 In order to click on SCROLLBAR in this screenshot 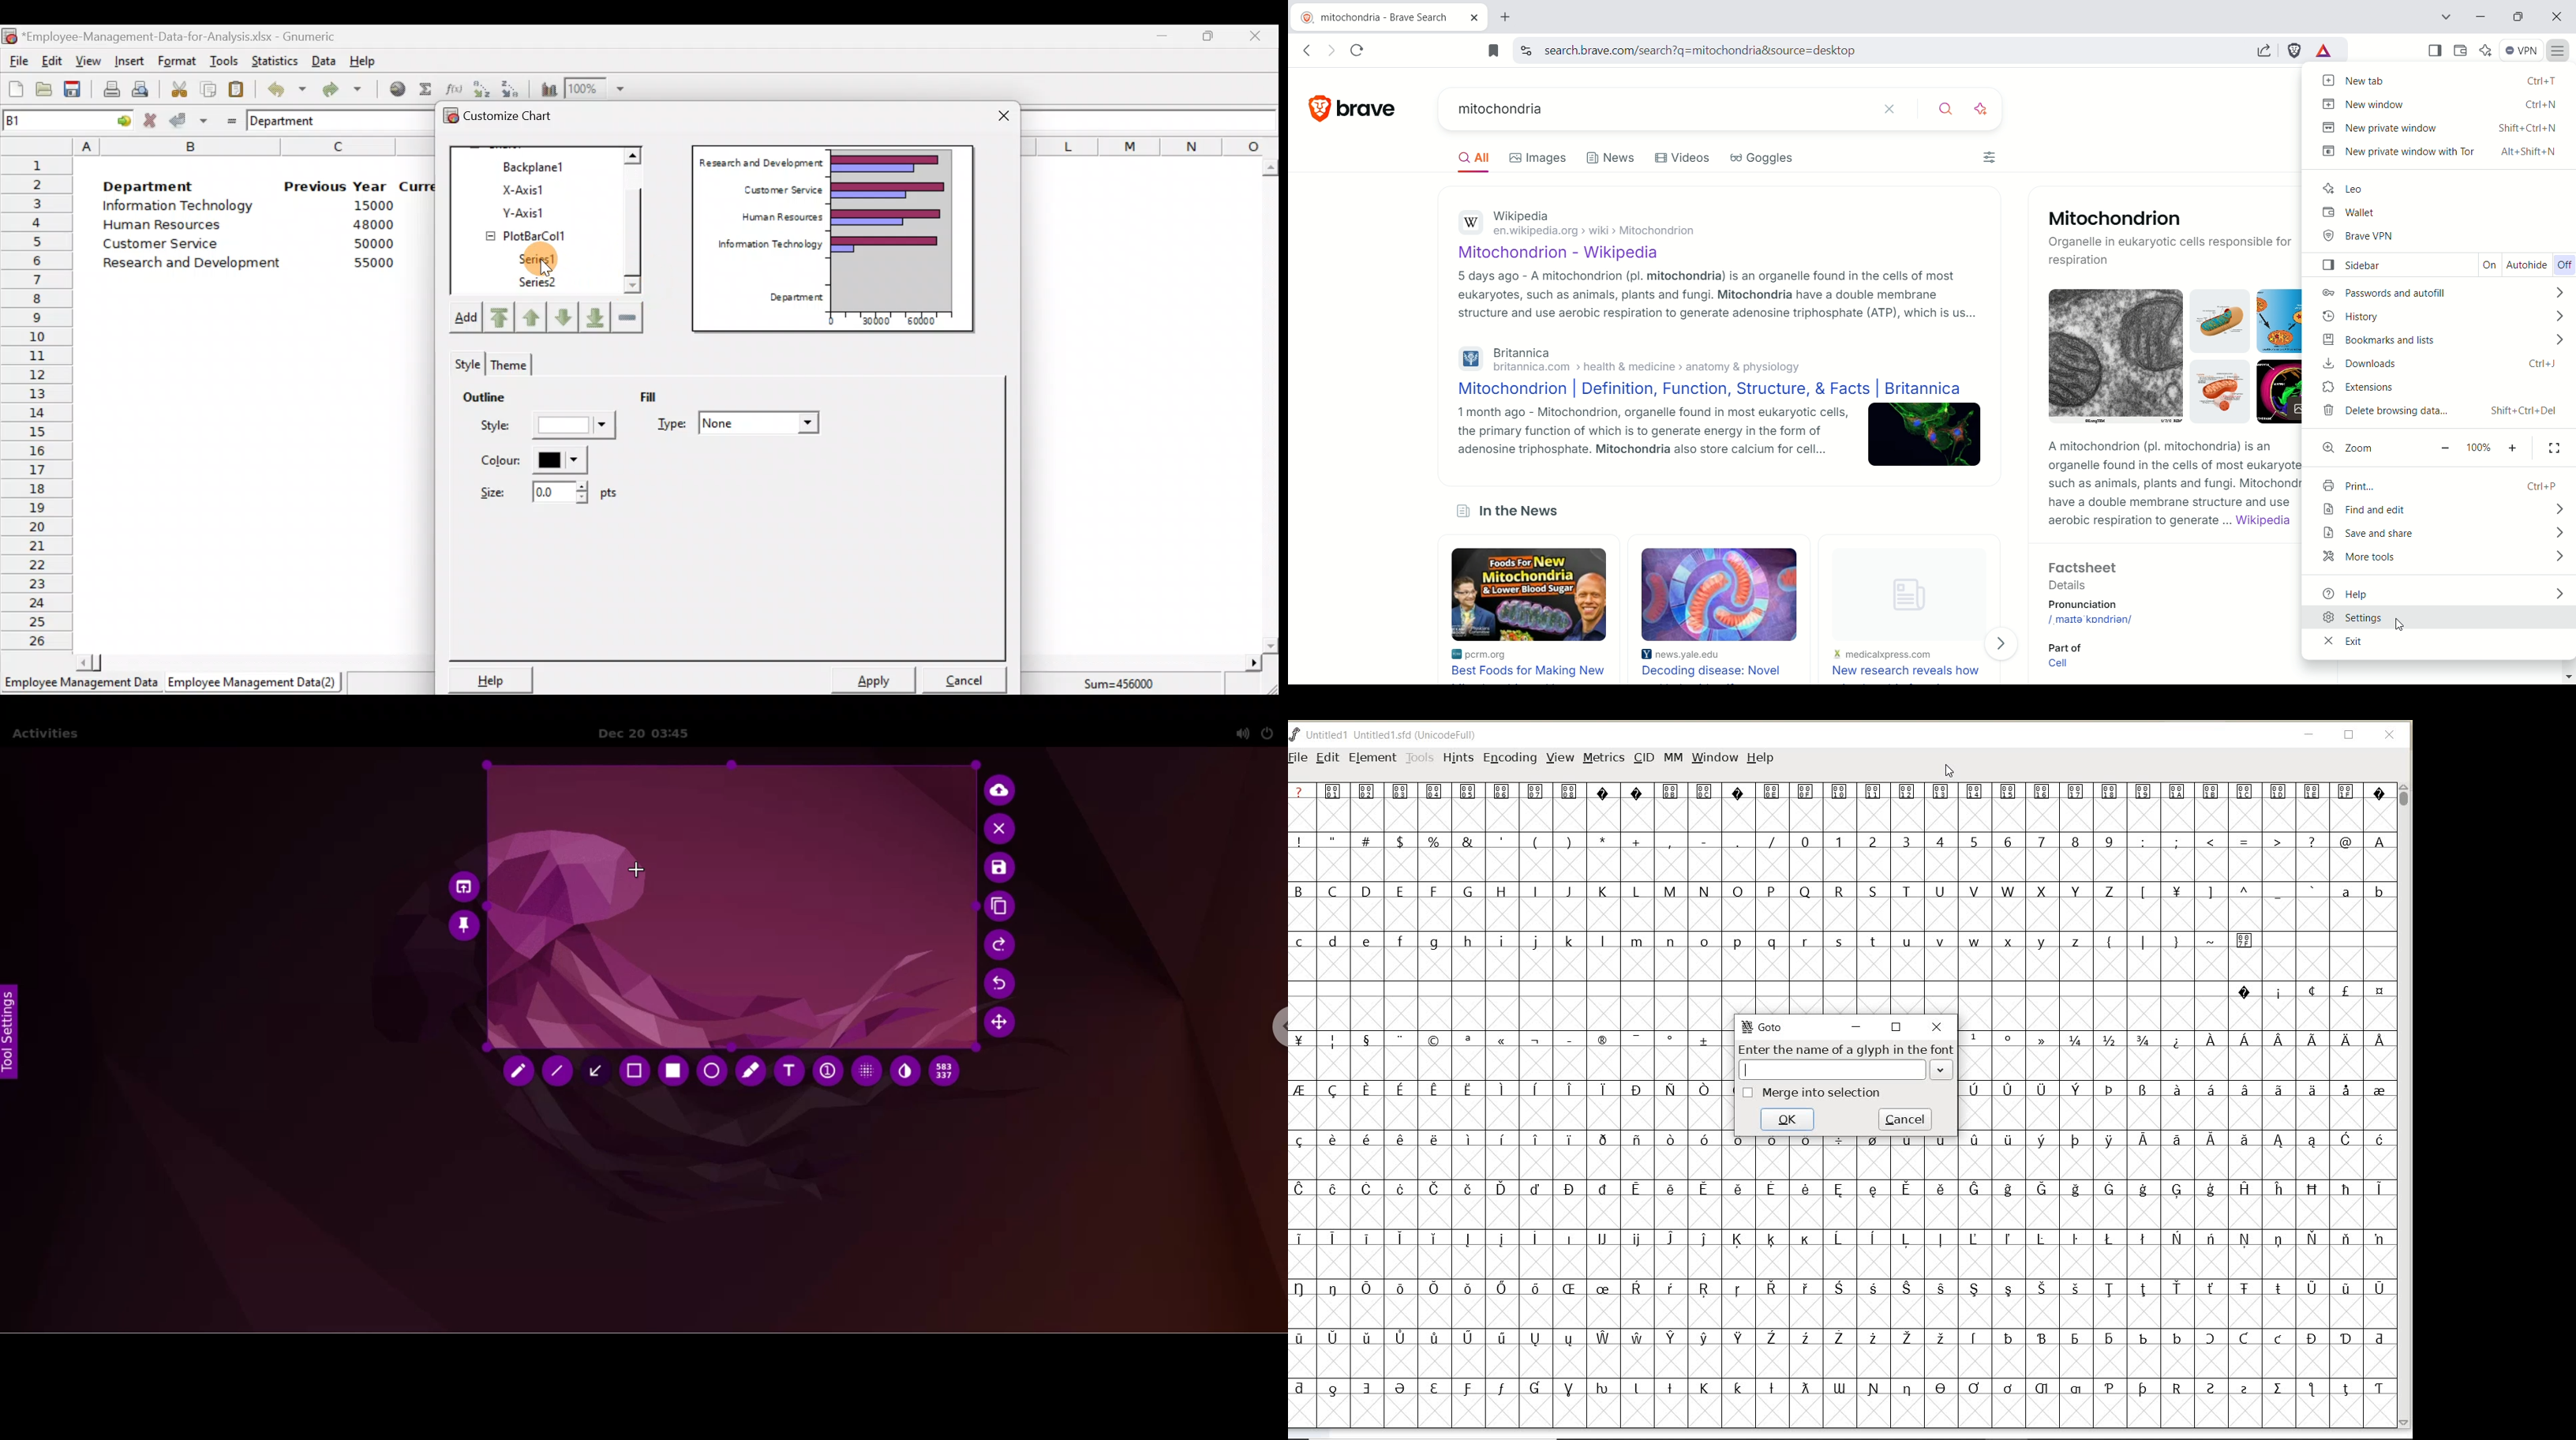, I will do `click(2406, 1106)`.